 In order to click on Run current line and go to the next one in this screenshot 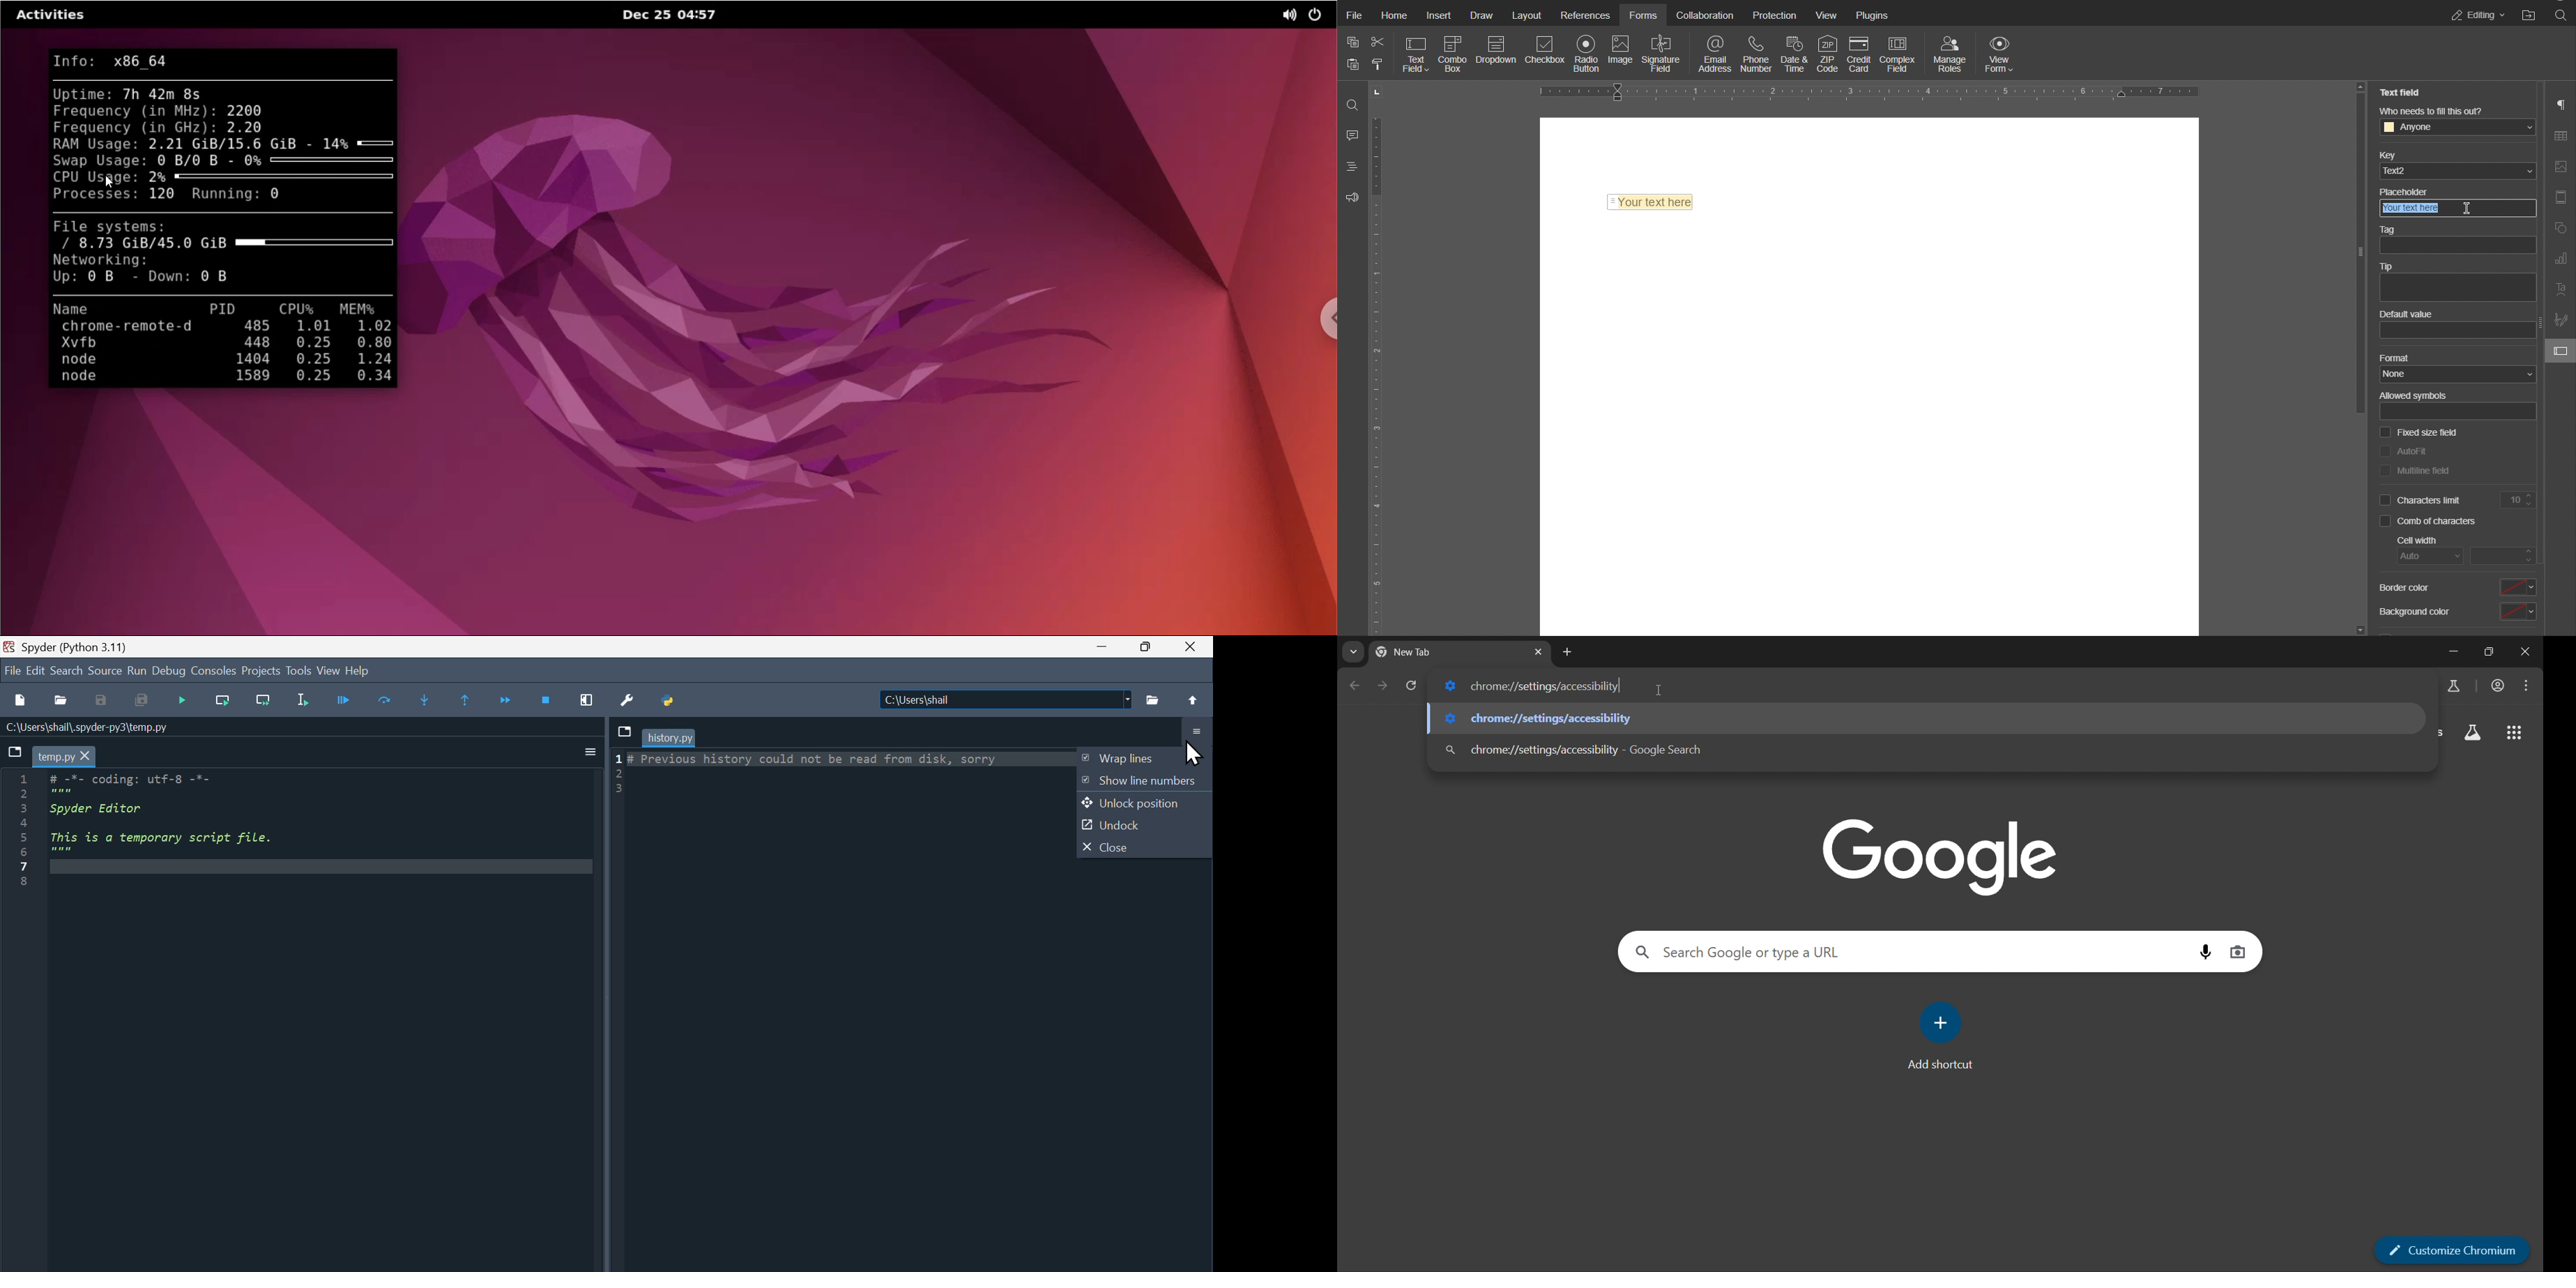, I will do `click(264, 701)`.